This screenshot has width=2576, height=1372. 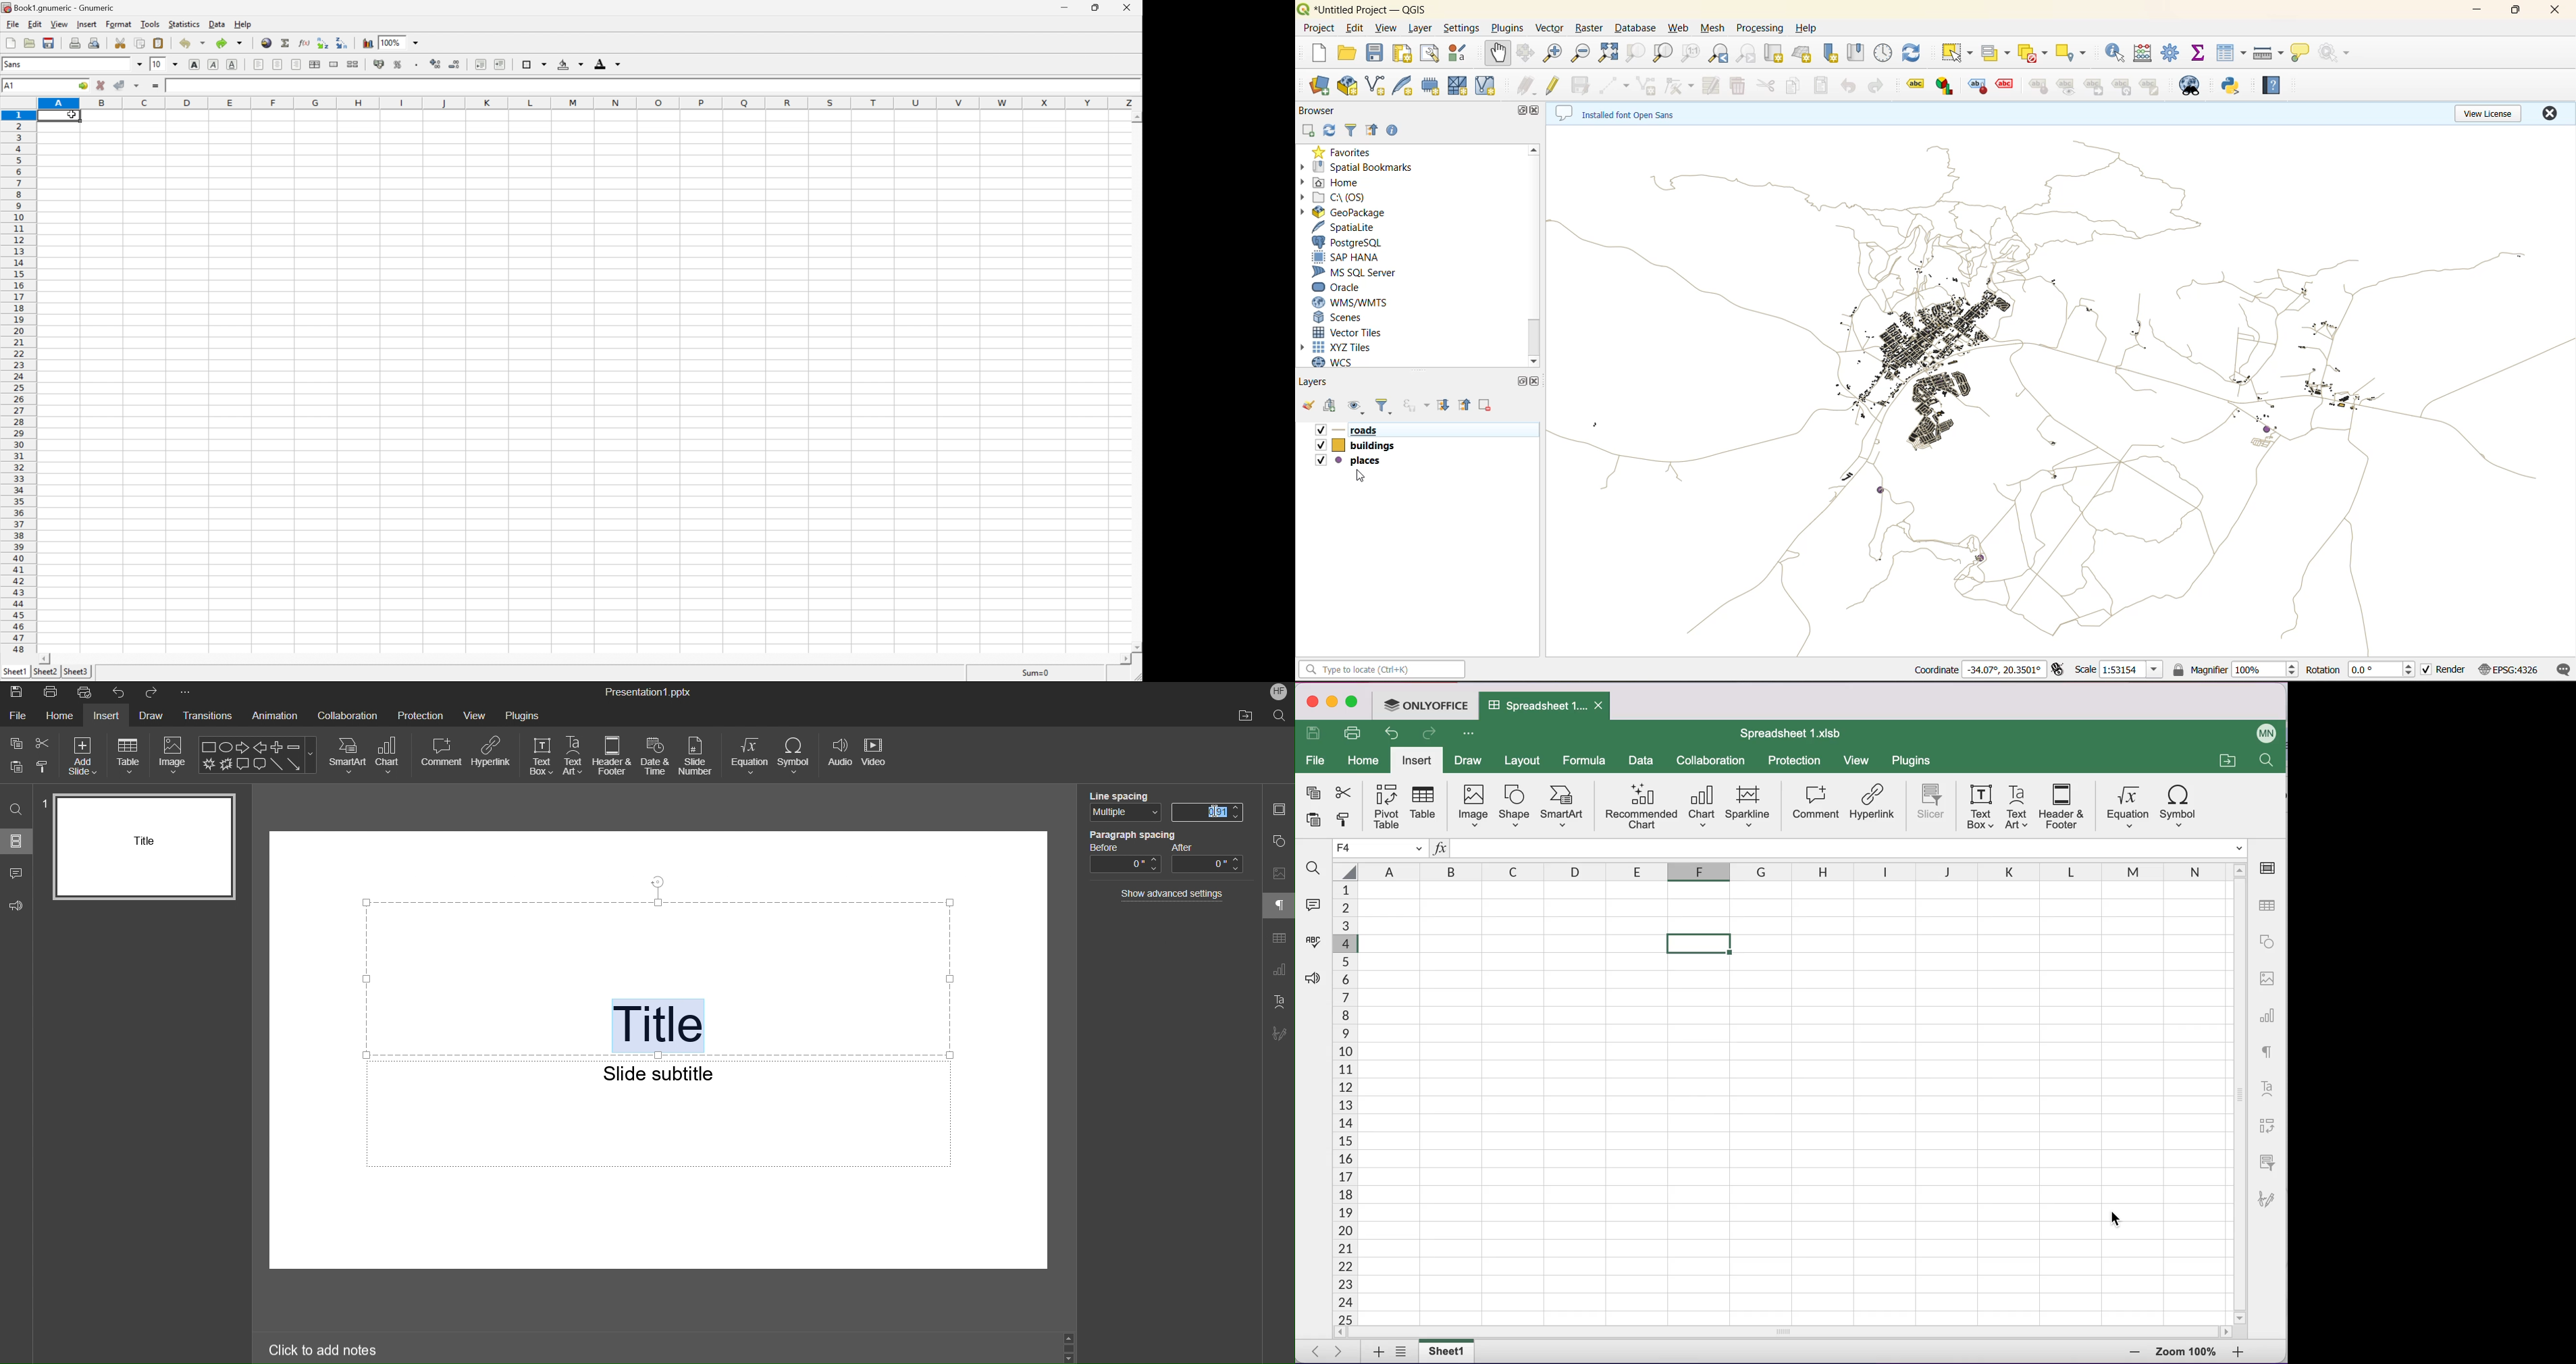 What do you see at coordinates (46, 659) in the screenshot?
I see `scroll left` at bounding box center [46, 659].